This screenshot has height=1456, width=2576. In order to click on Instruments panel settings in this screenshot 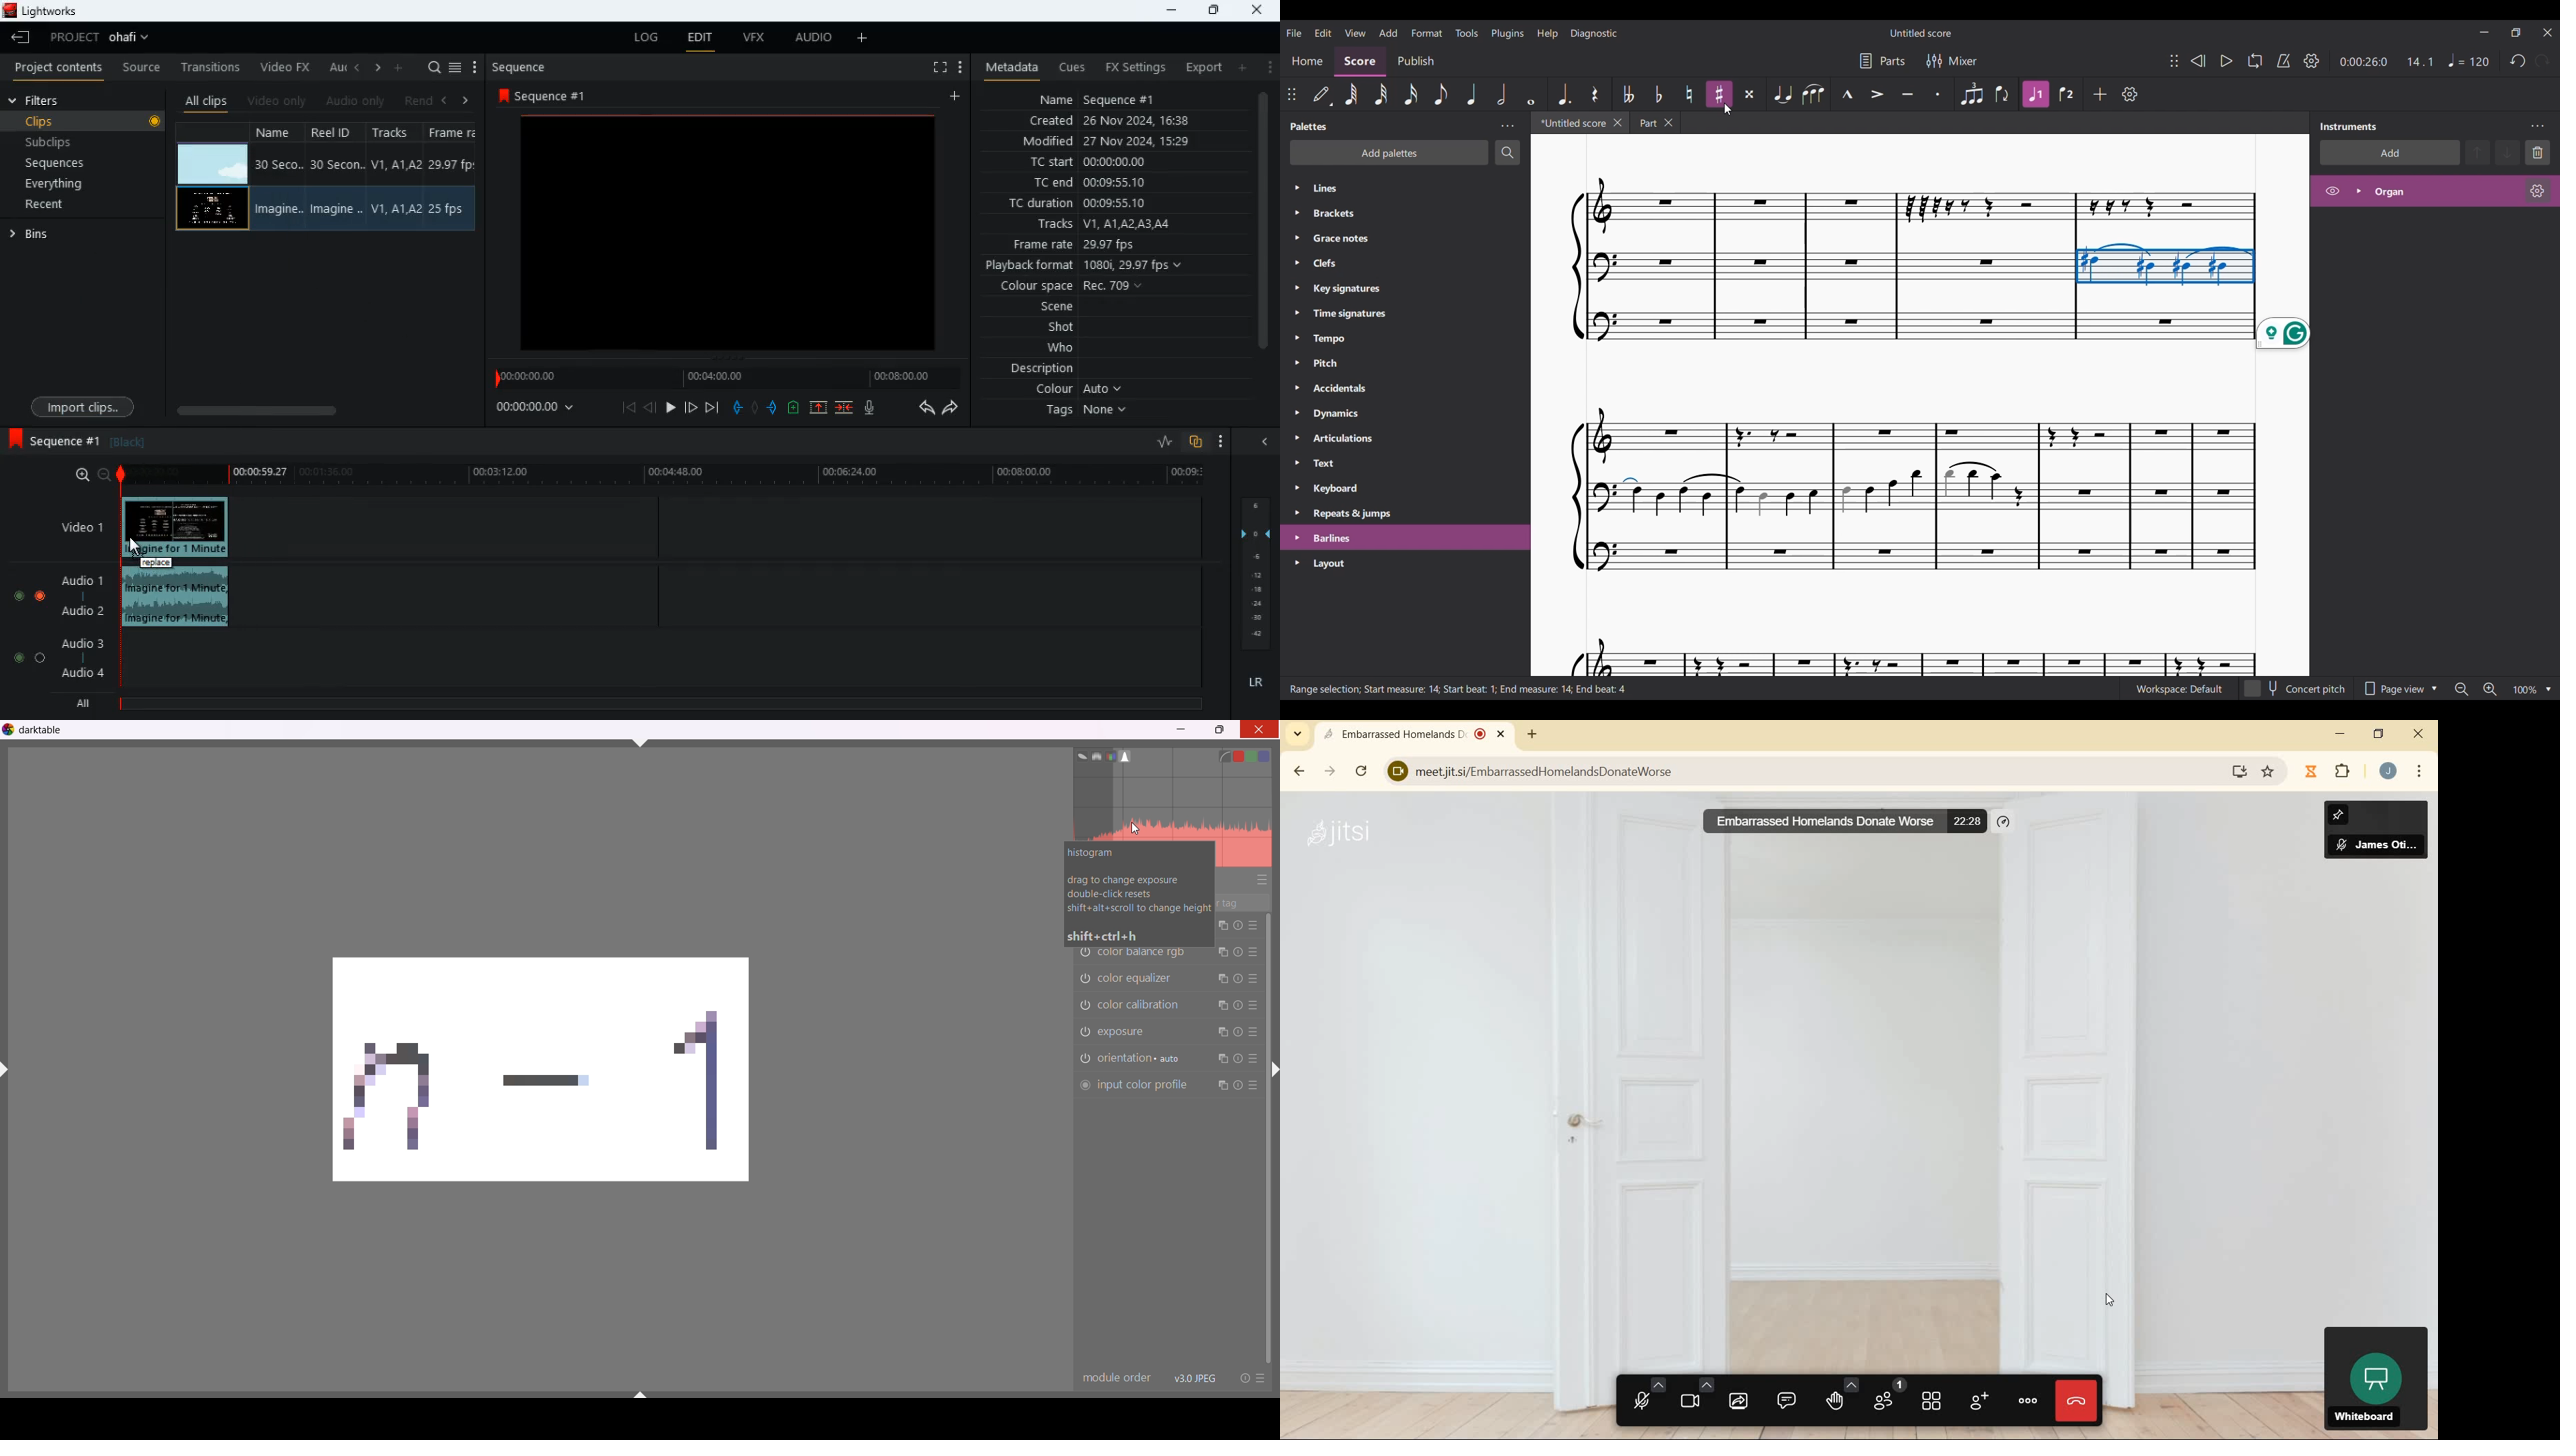, I will do `click(2537, 126)`.